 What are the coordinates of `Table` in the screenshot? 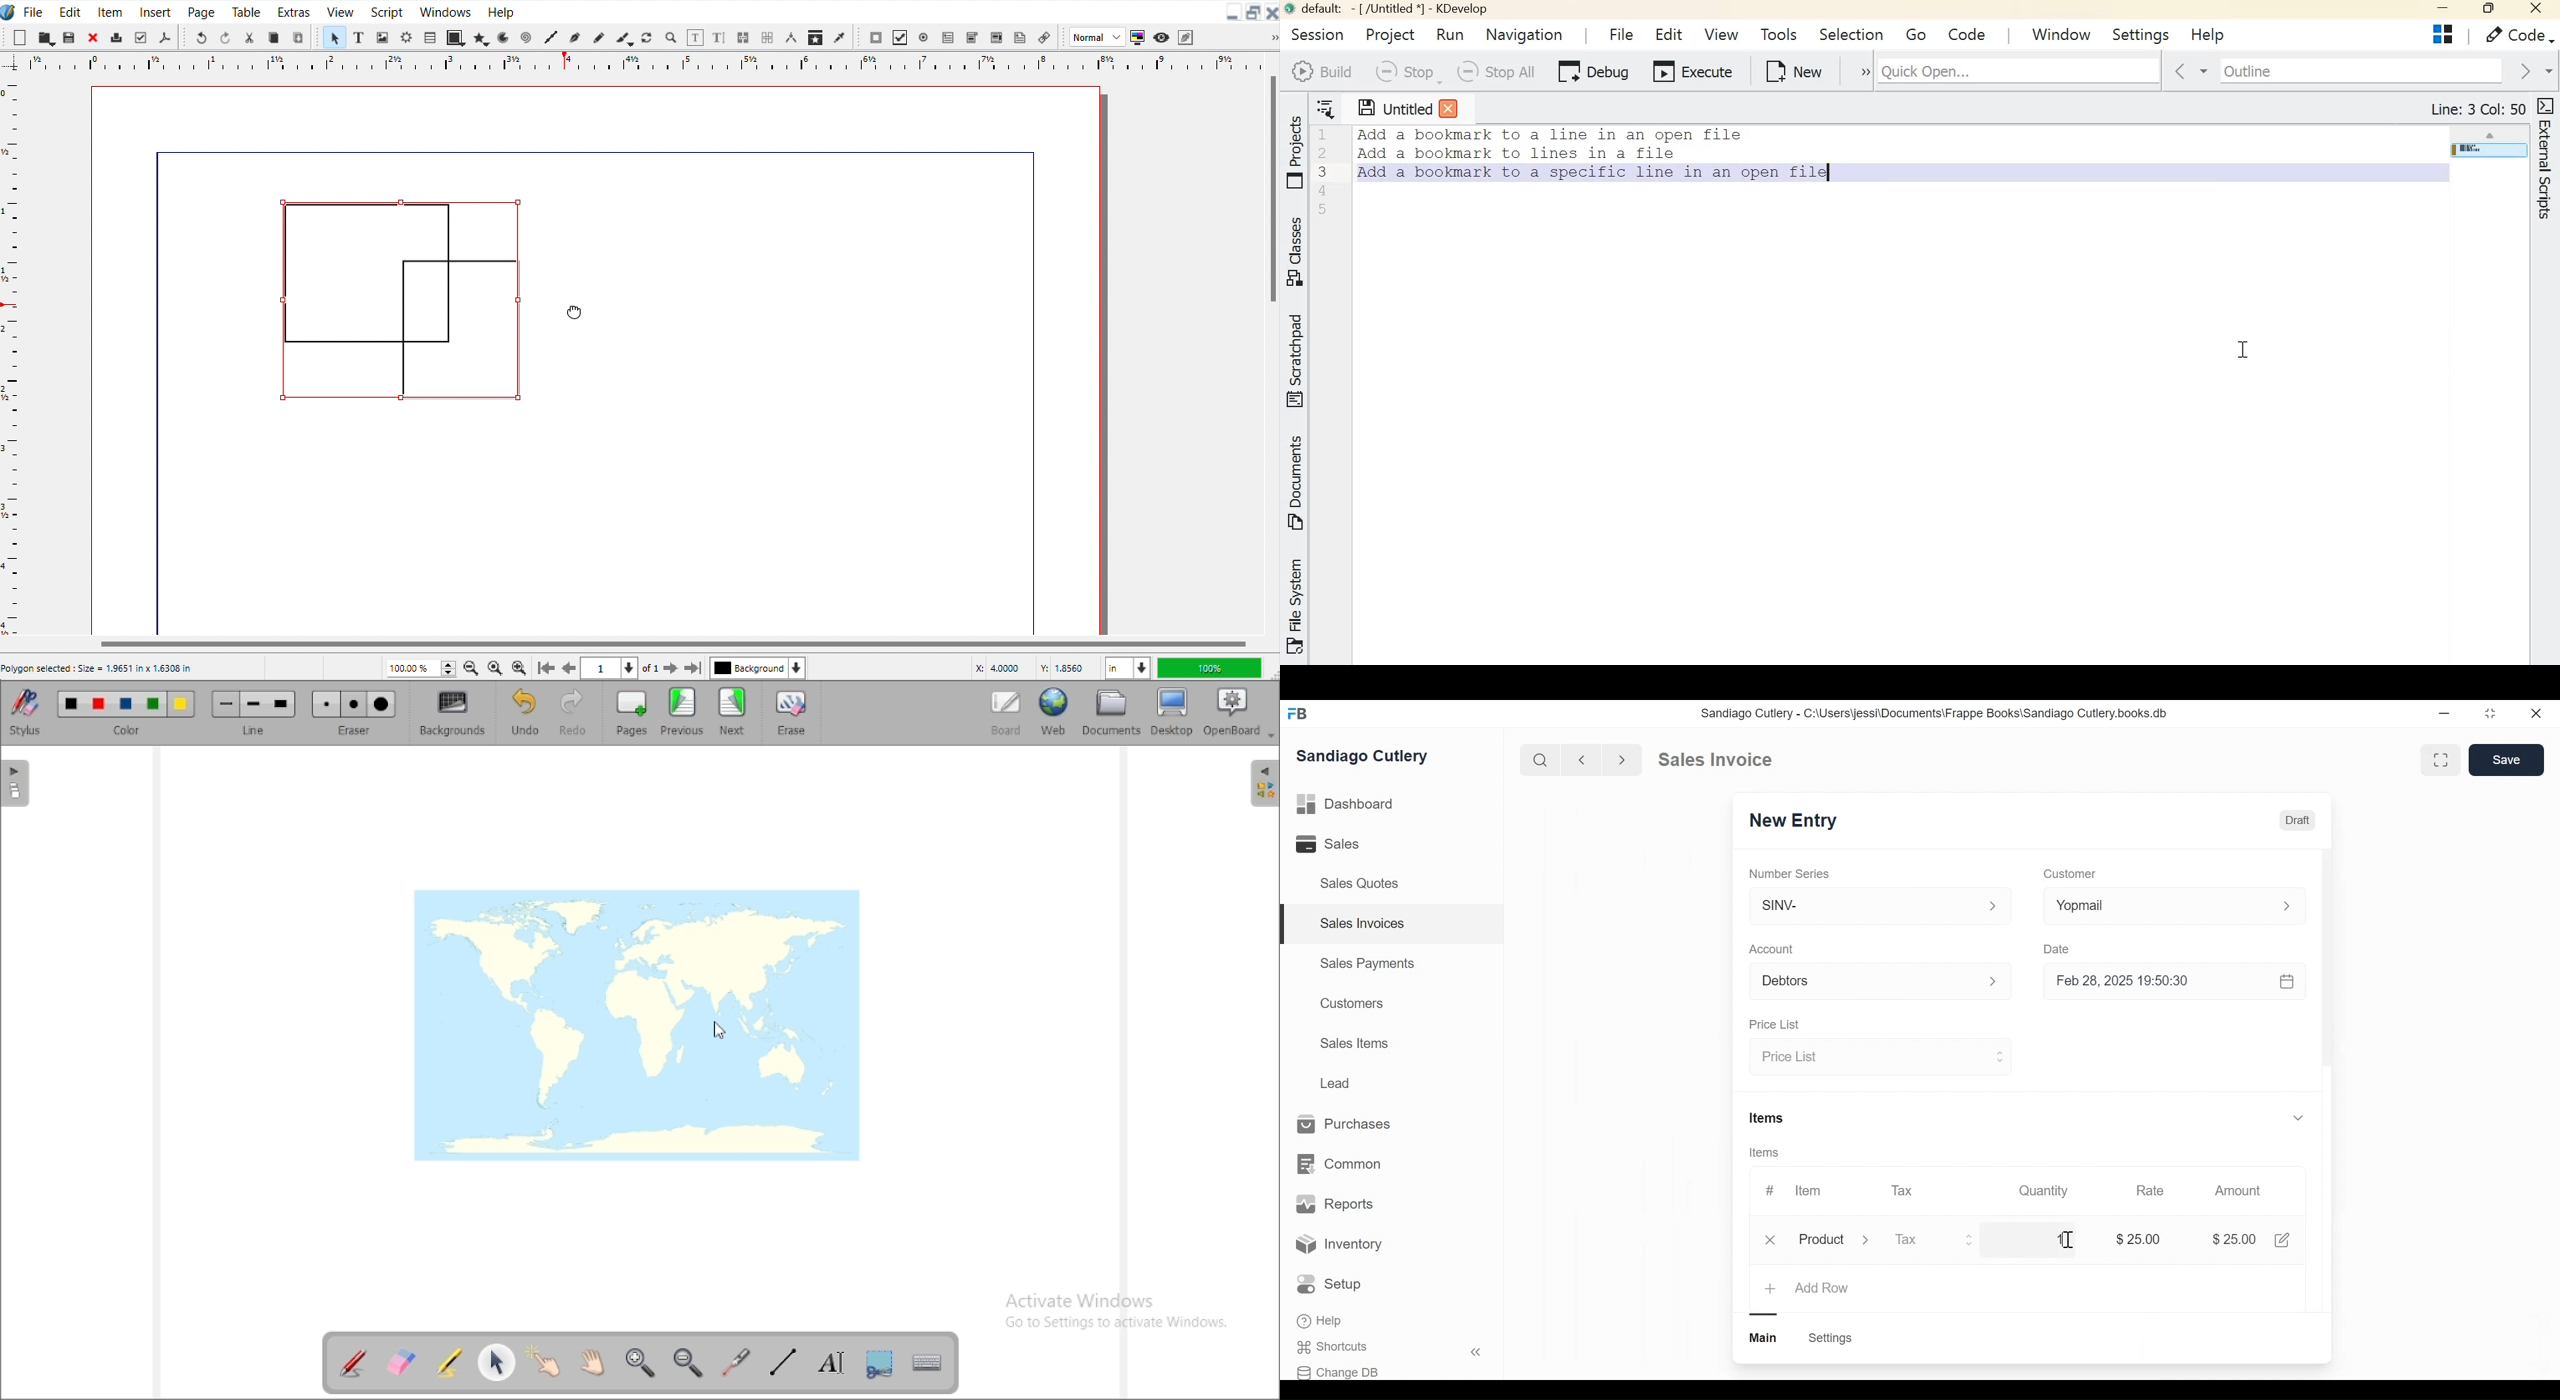 It's located at (430, 37).